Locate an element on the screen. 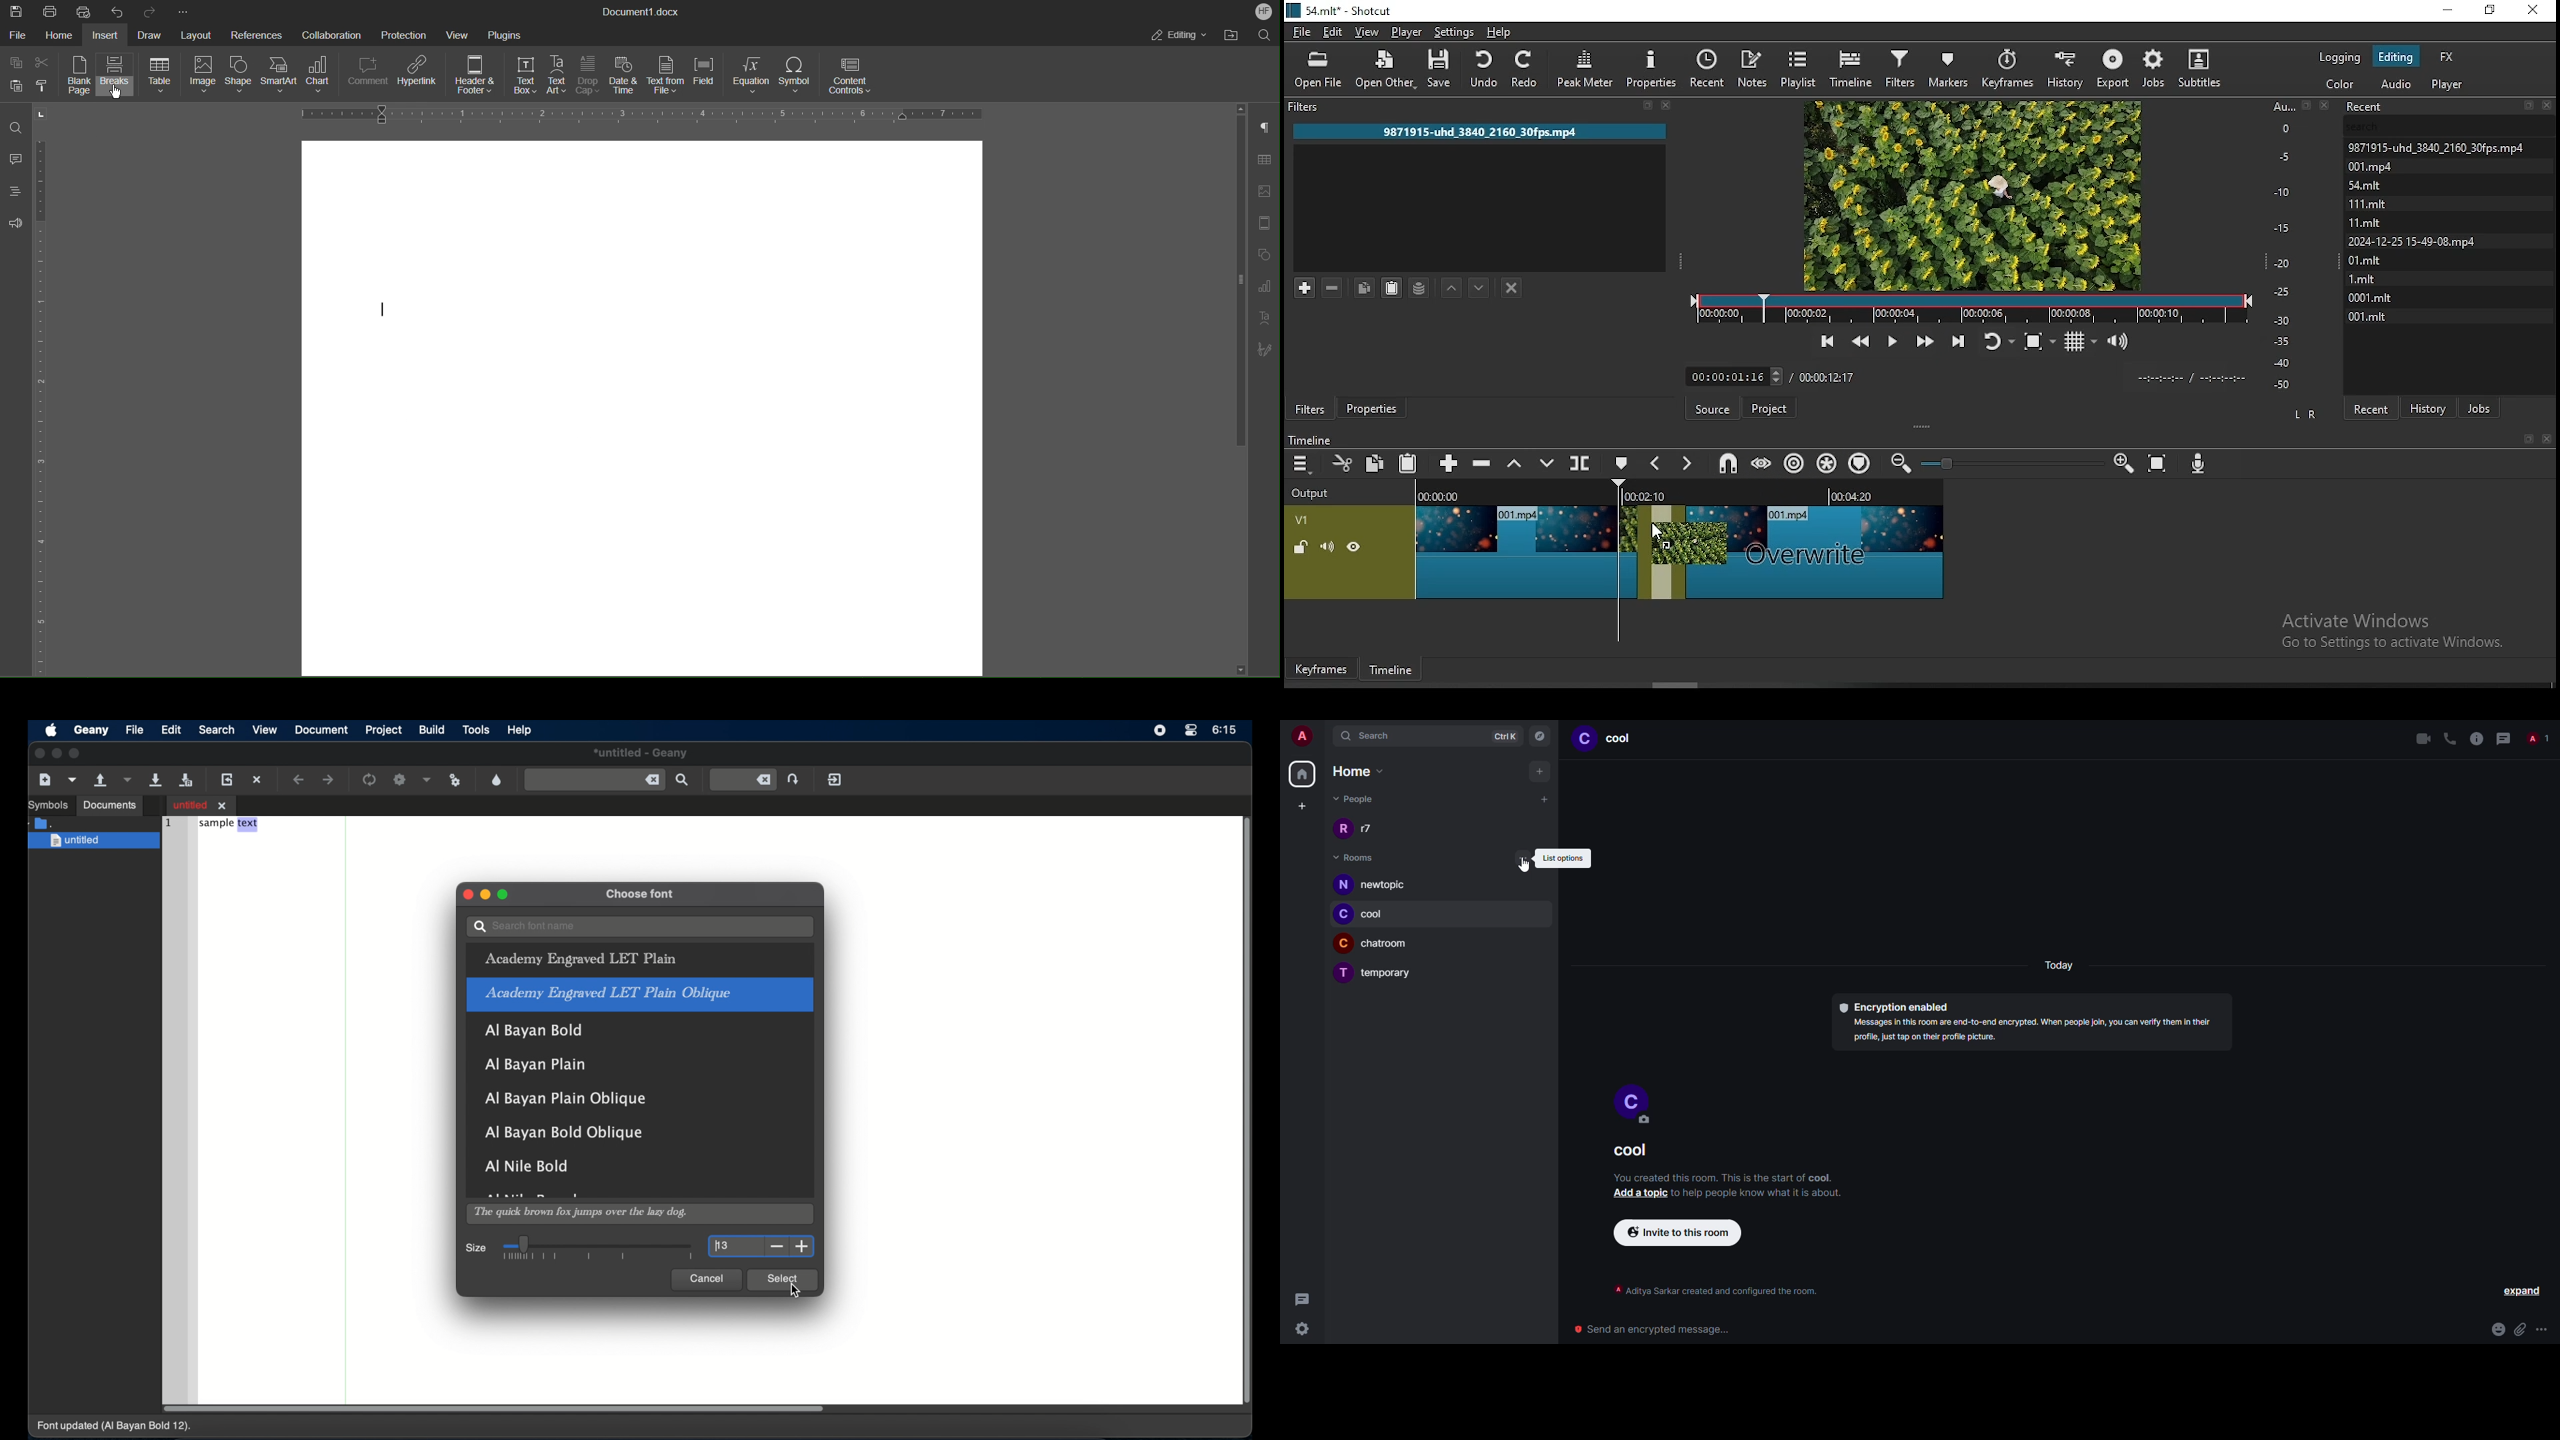  zoom in or zoom out button is located at coordinates (2010, 463).